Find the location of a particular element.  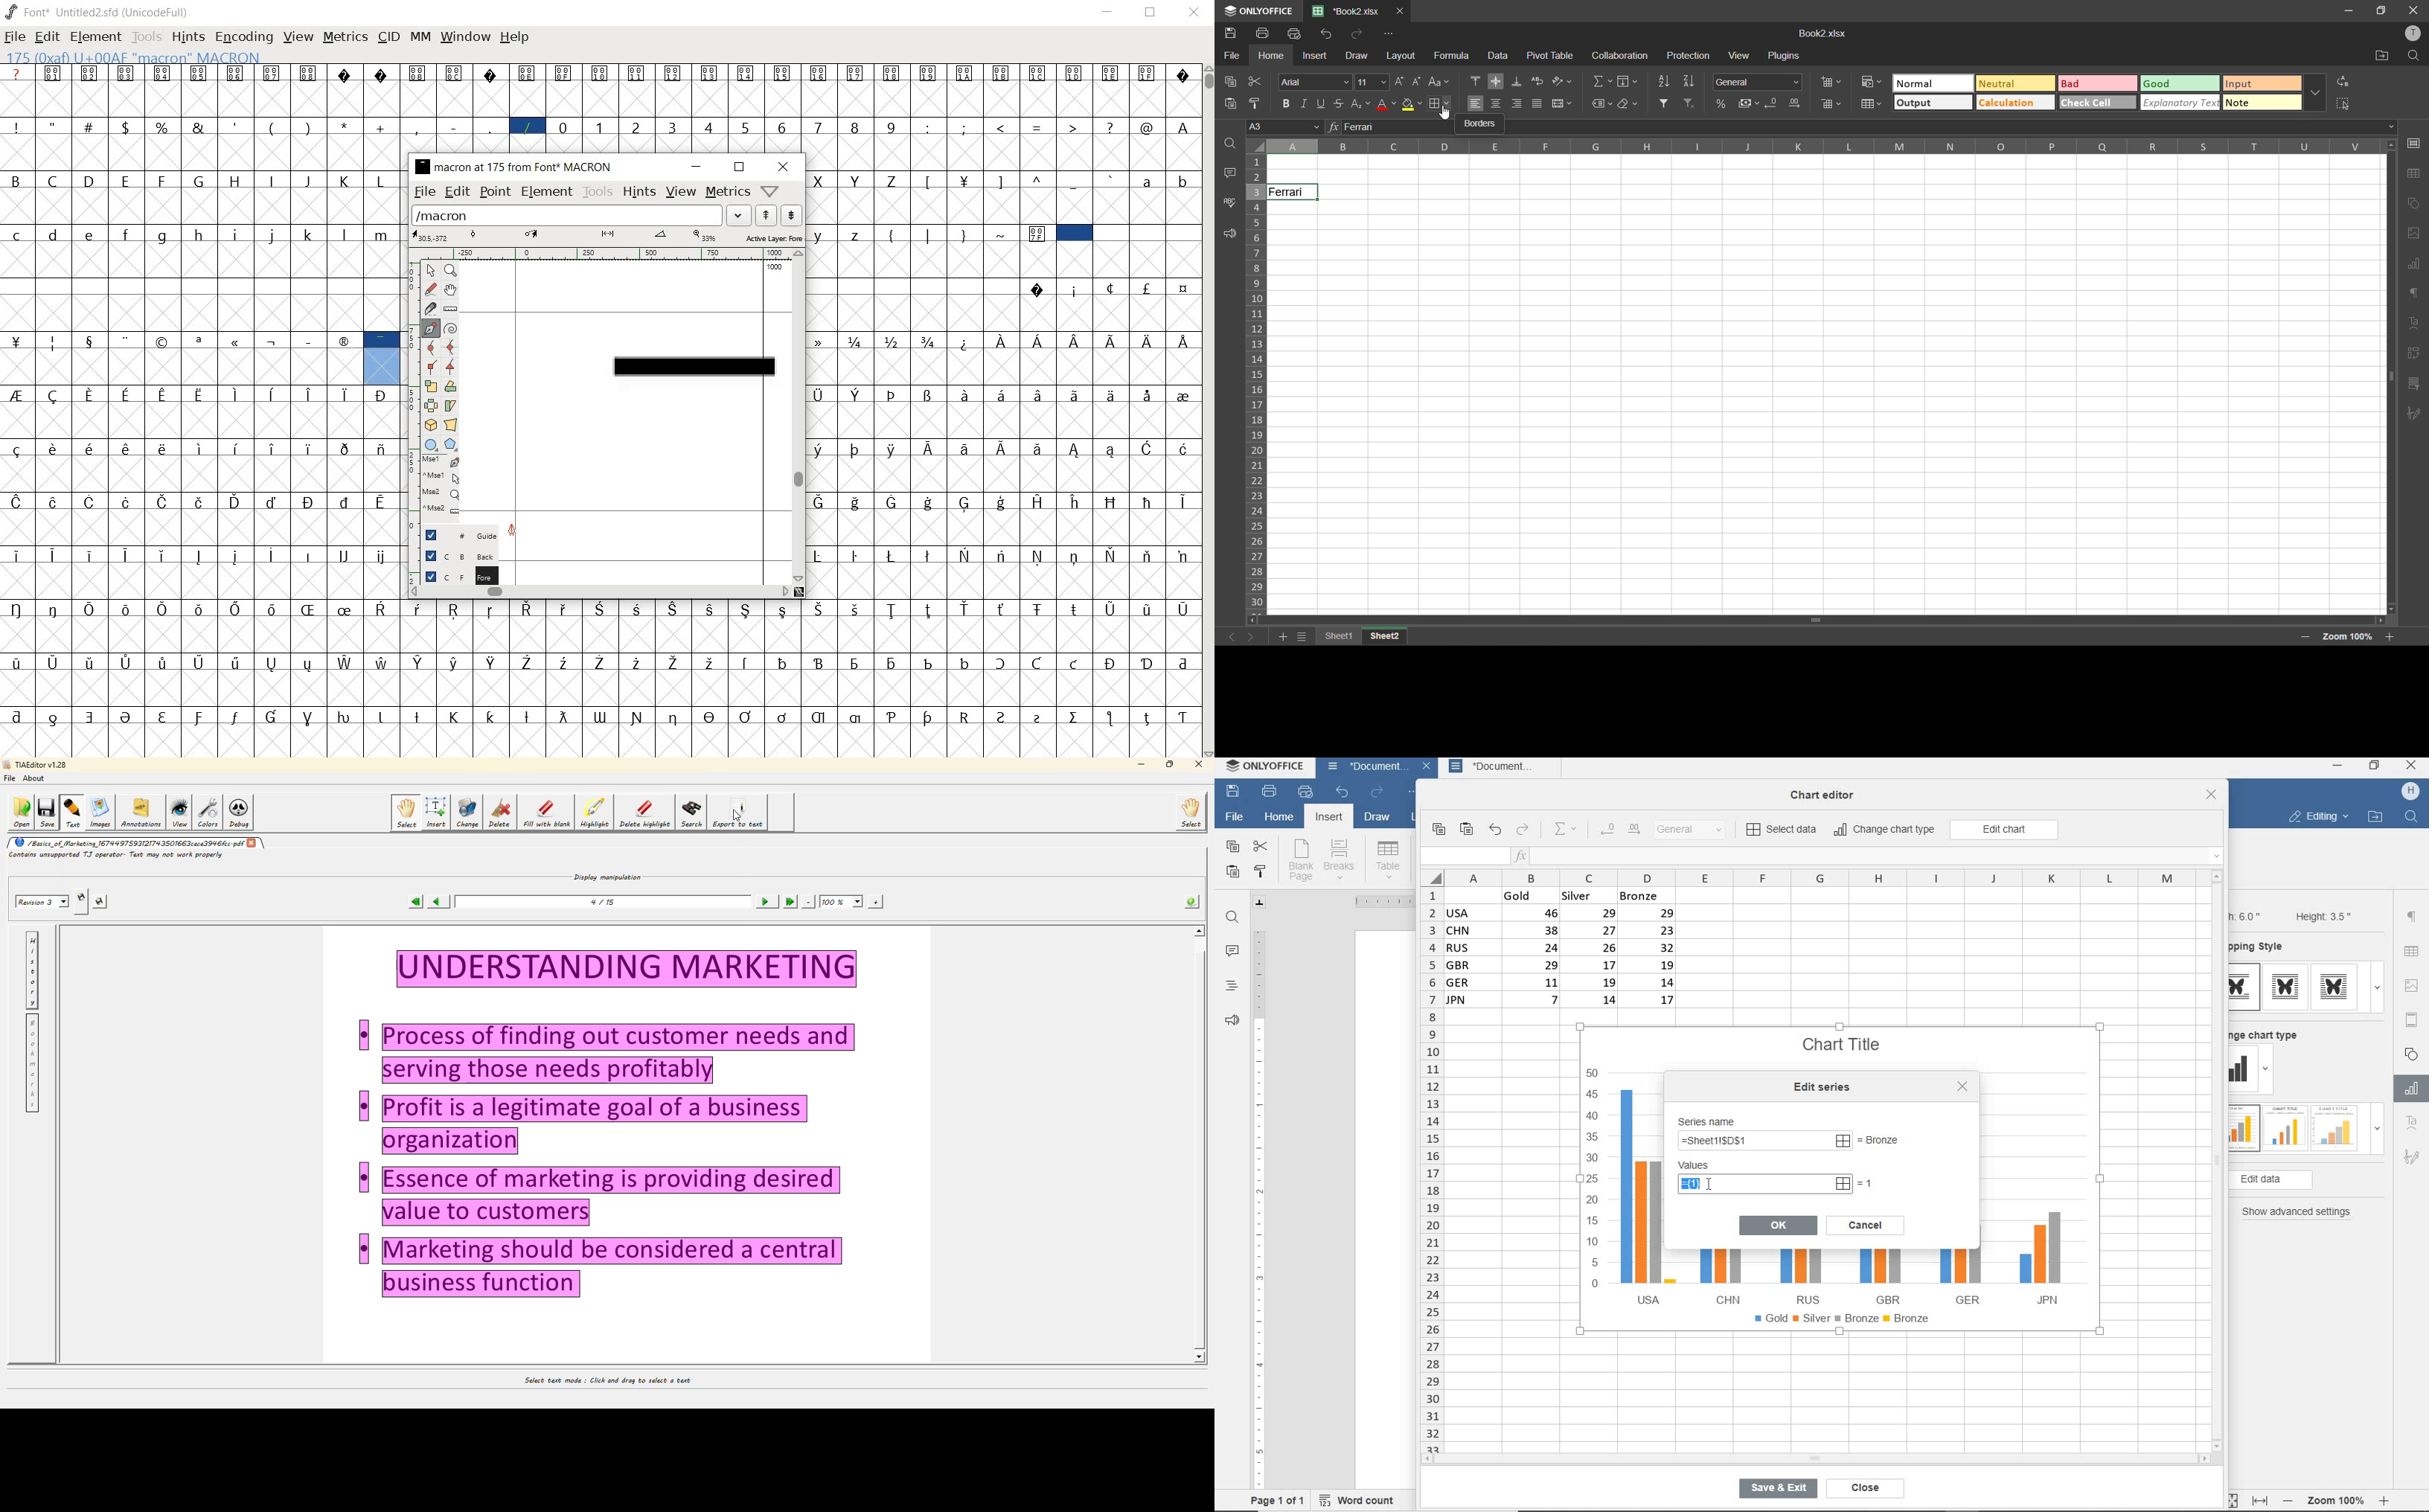

Selected Cell is located at coordinates (1344, 238).